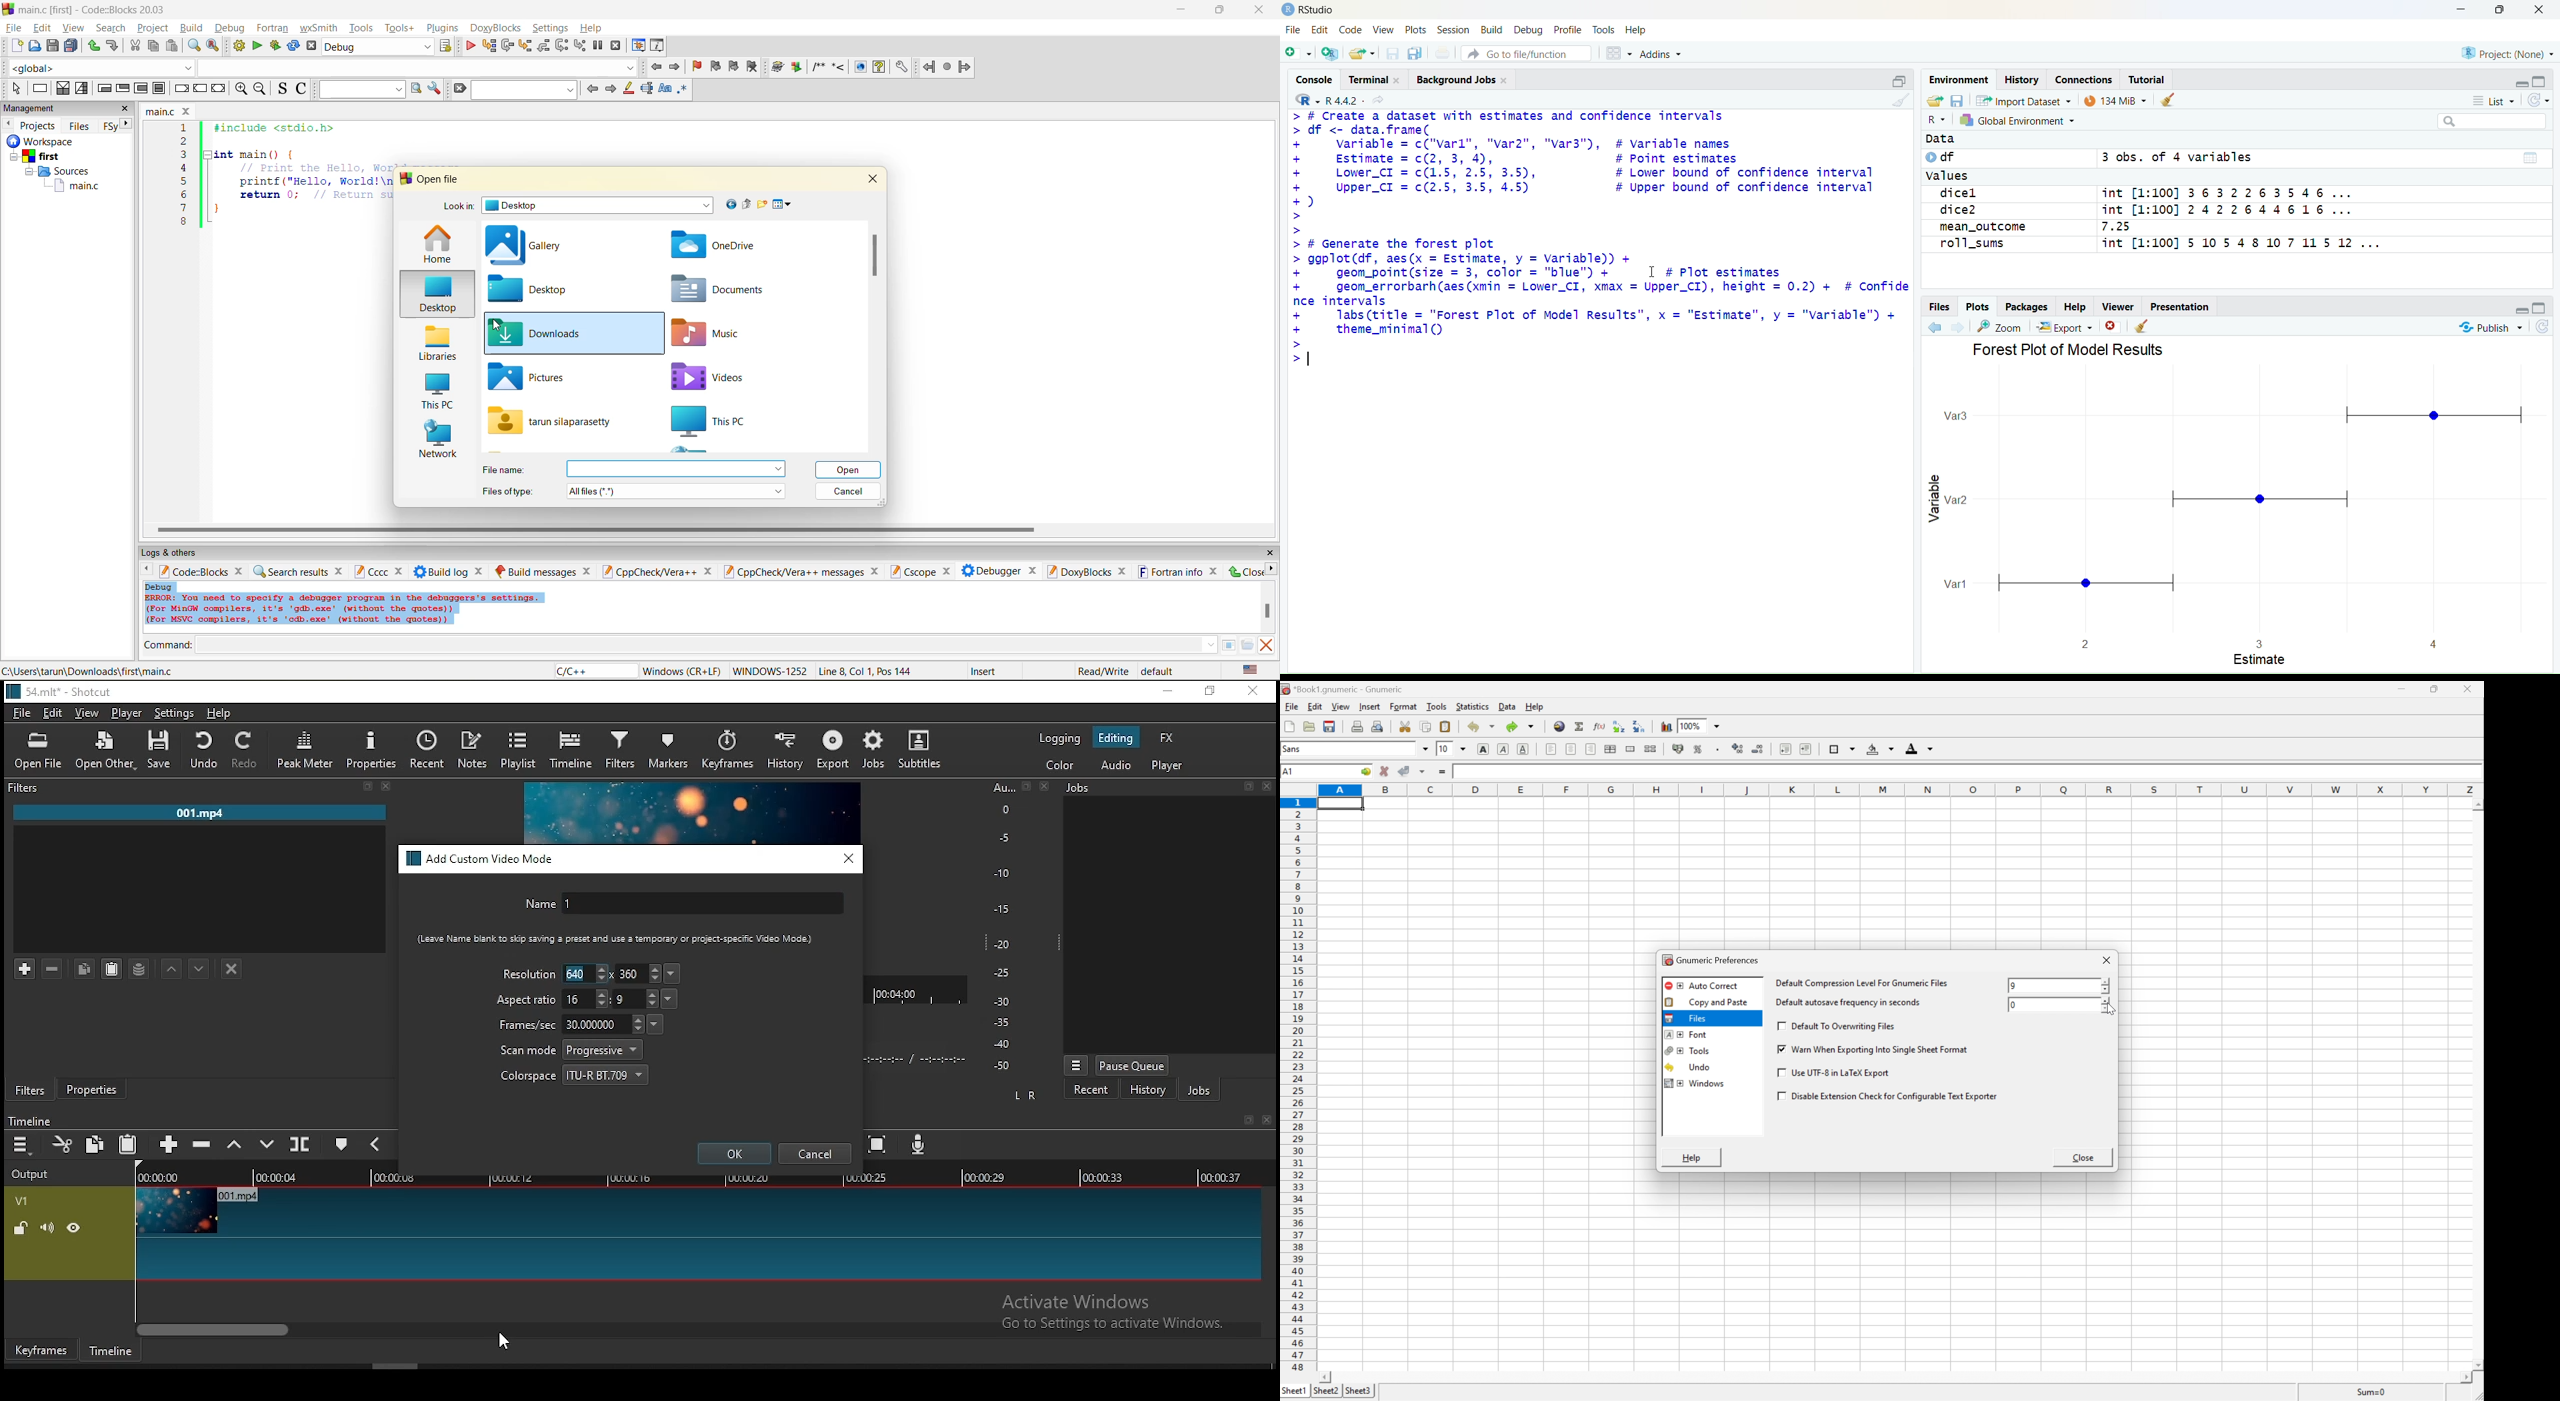 This screenshot has width=2576, height=1428. What do you see at coordinates (1123, 572) in the screenshot?
I see `close` at bounding box center [1123, 572].